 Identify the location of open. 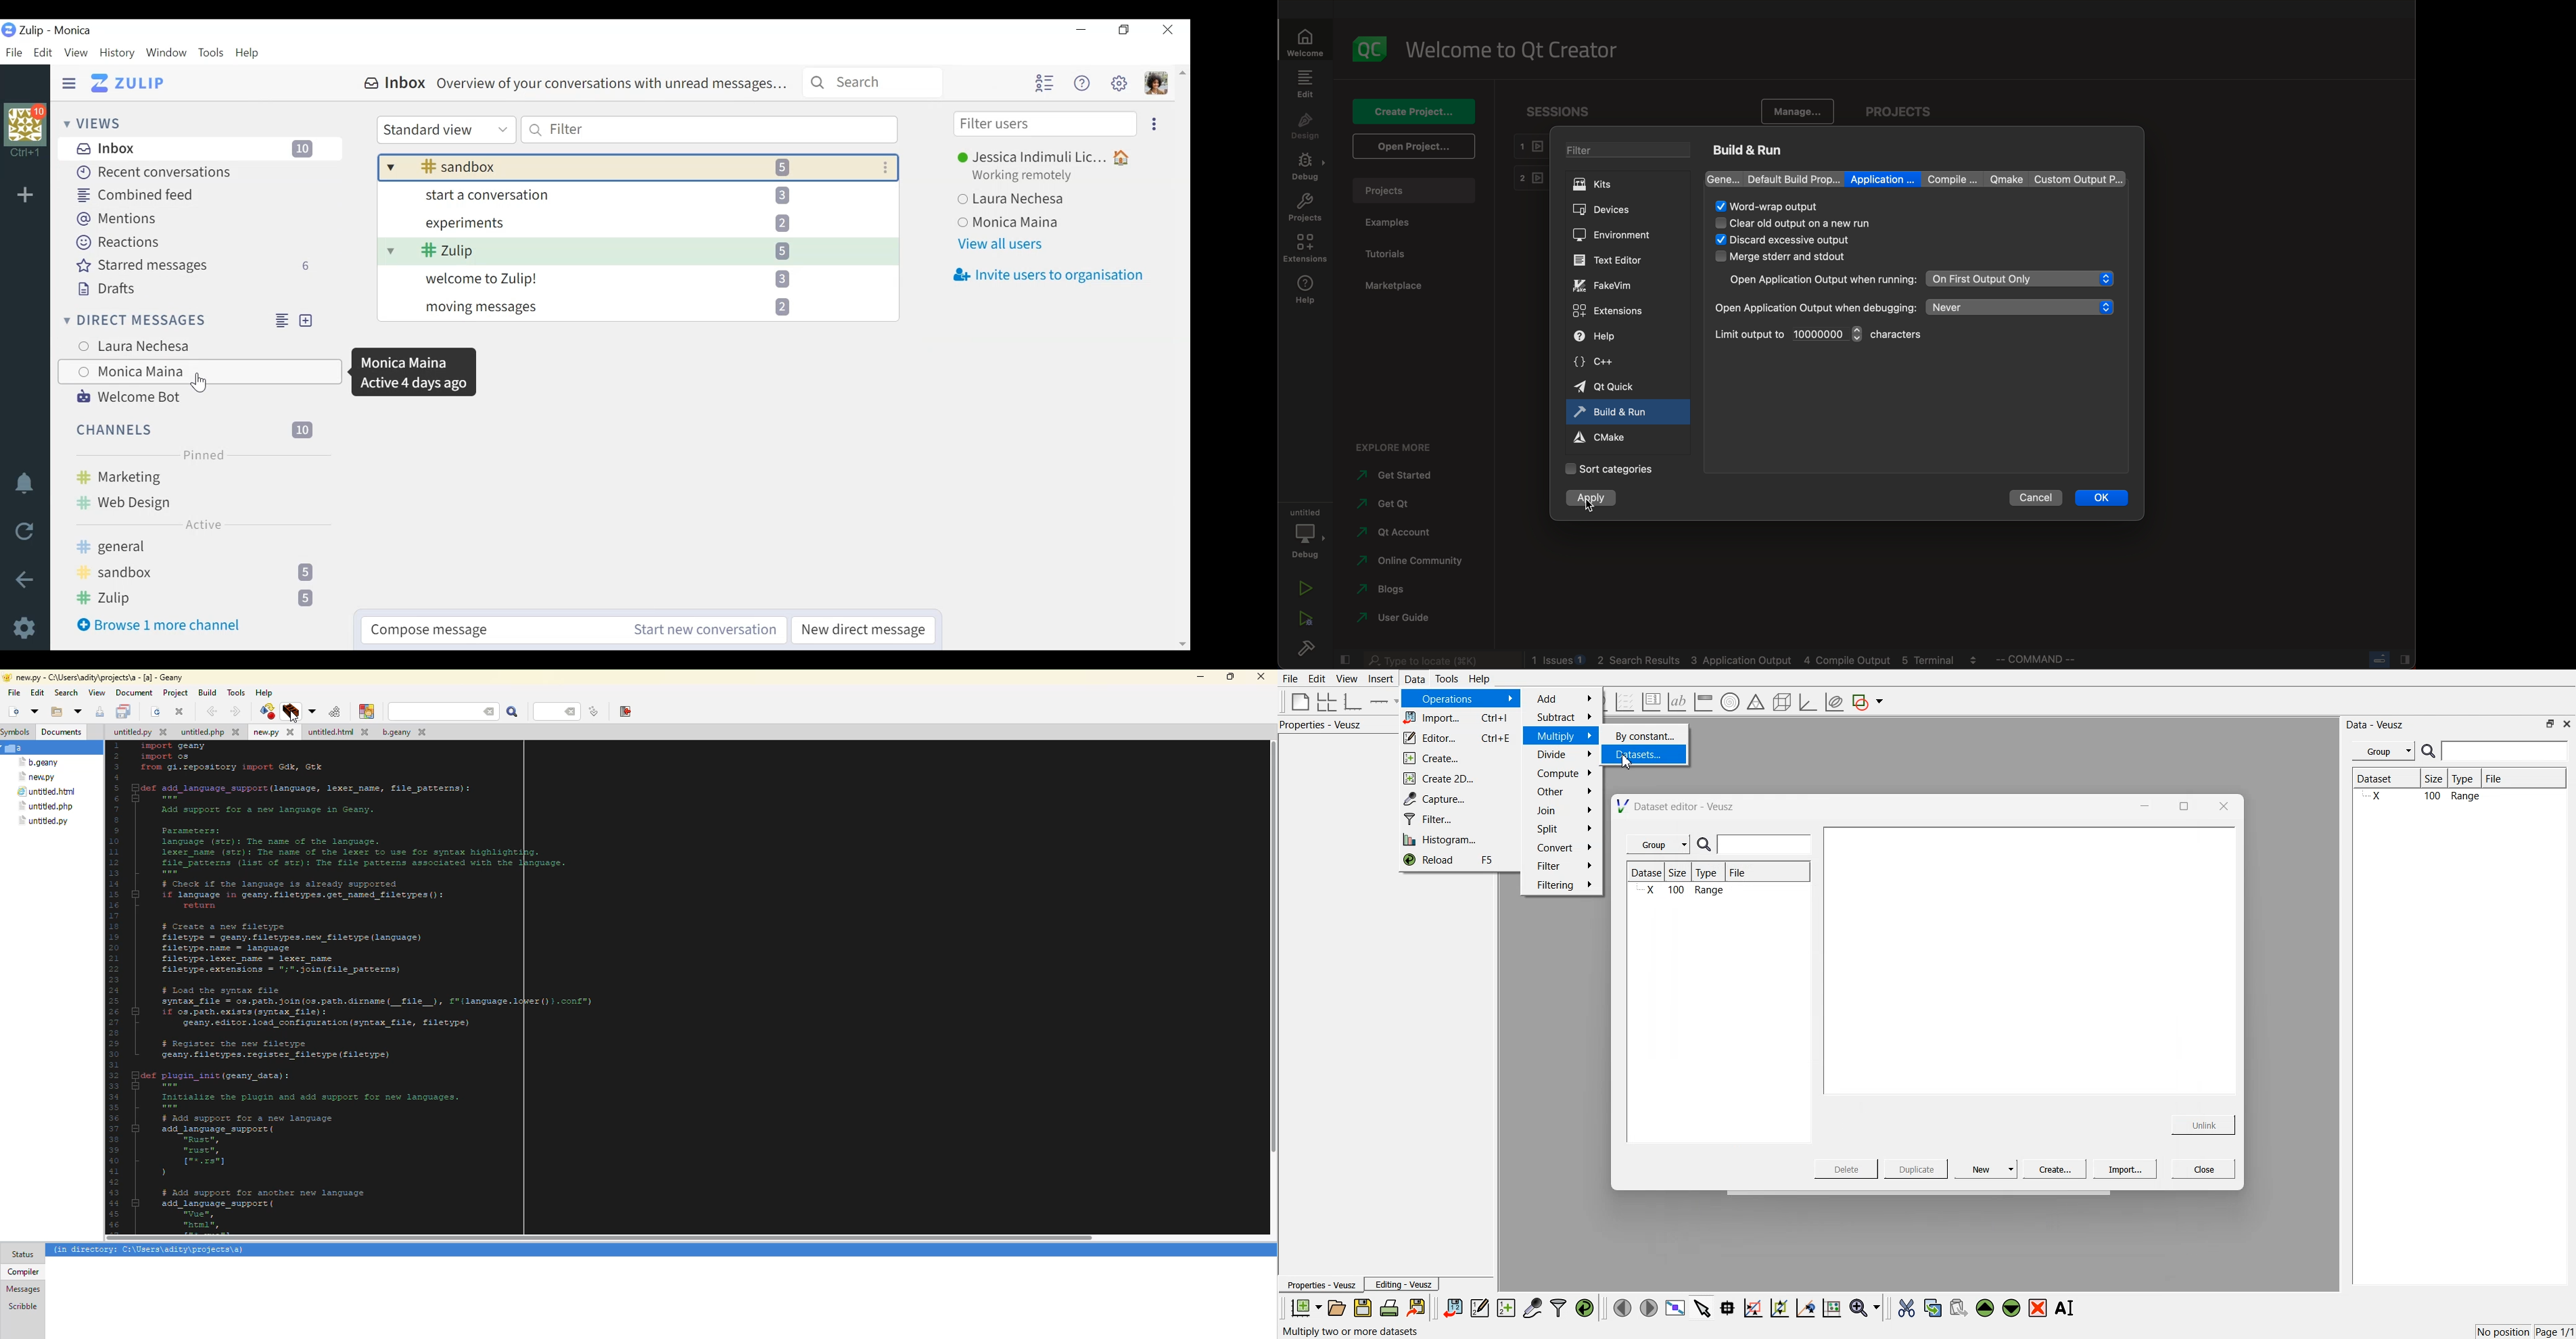
(54, 713).